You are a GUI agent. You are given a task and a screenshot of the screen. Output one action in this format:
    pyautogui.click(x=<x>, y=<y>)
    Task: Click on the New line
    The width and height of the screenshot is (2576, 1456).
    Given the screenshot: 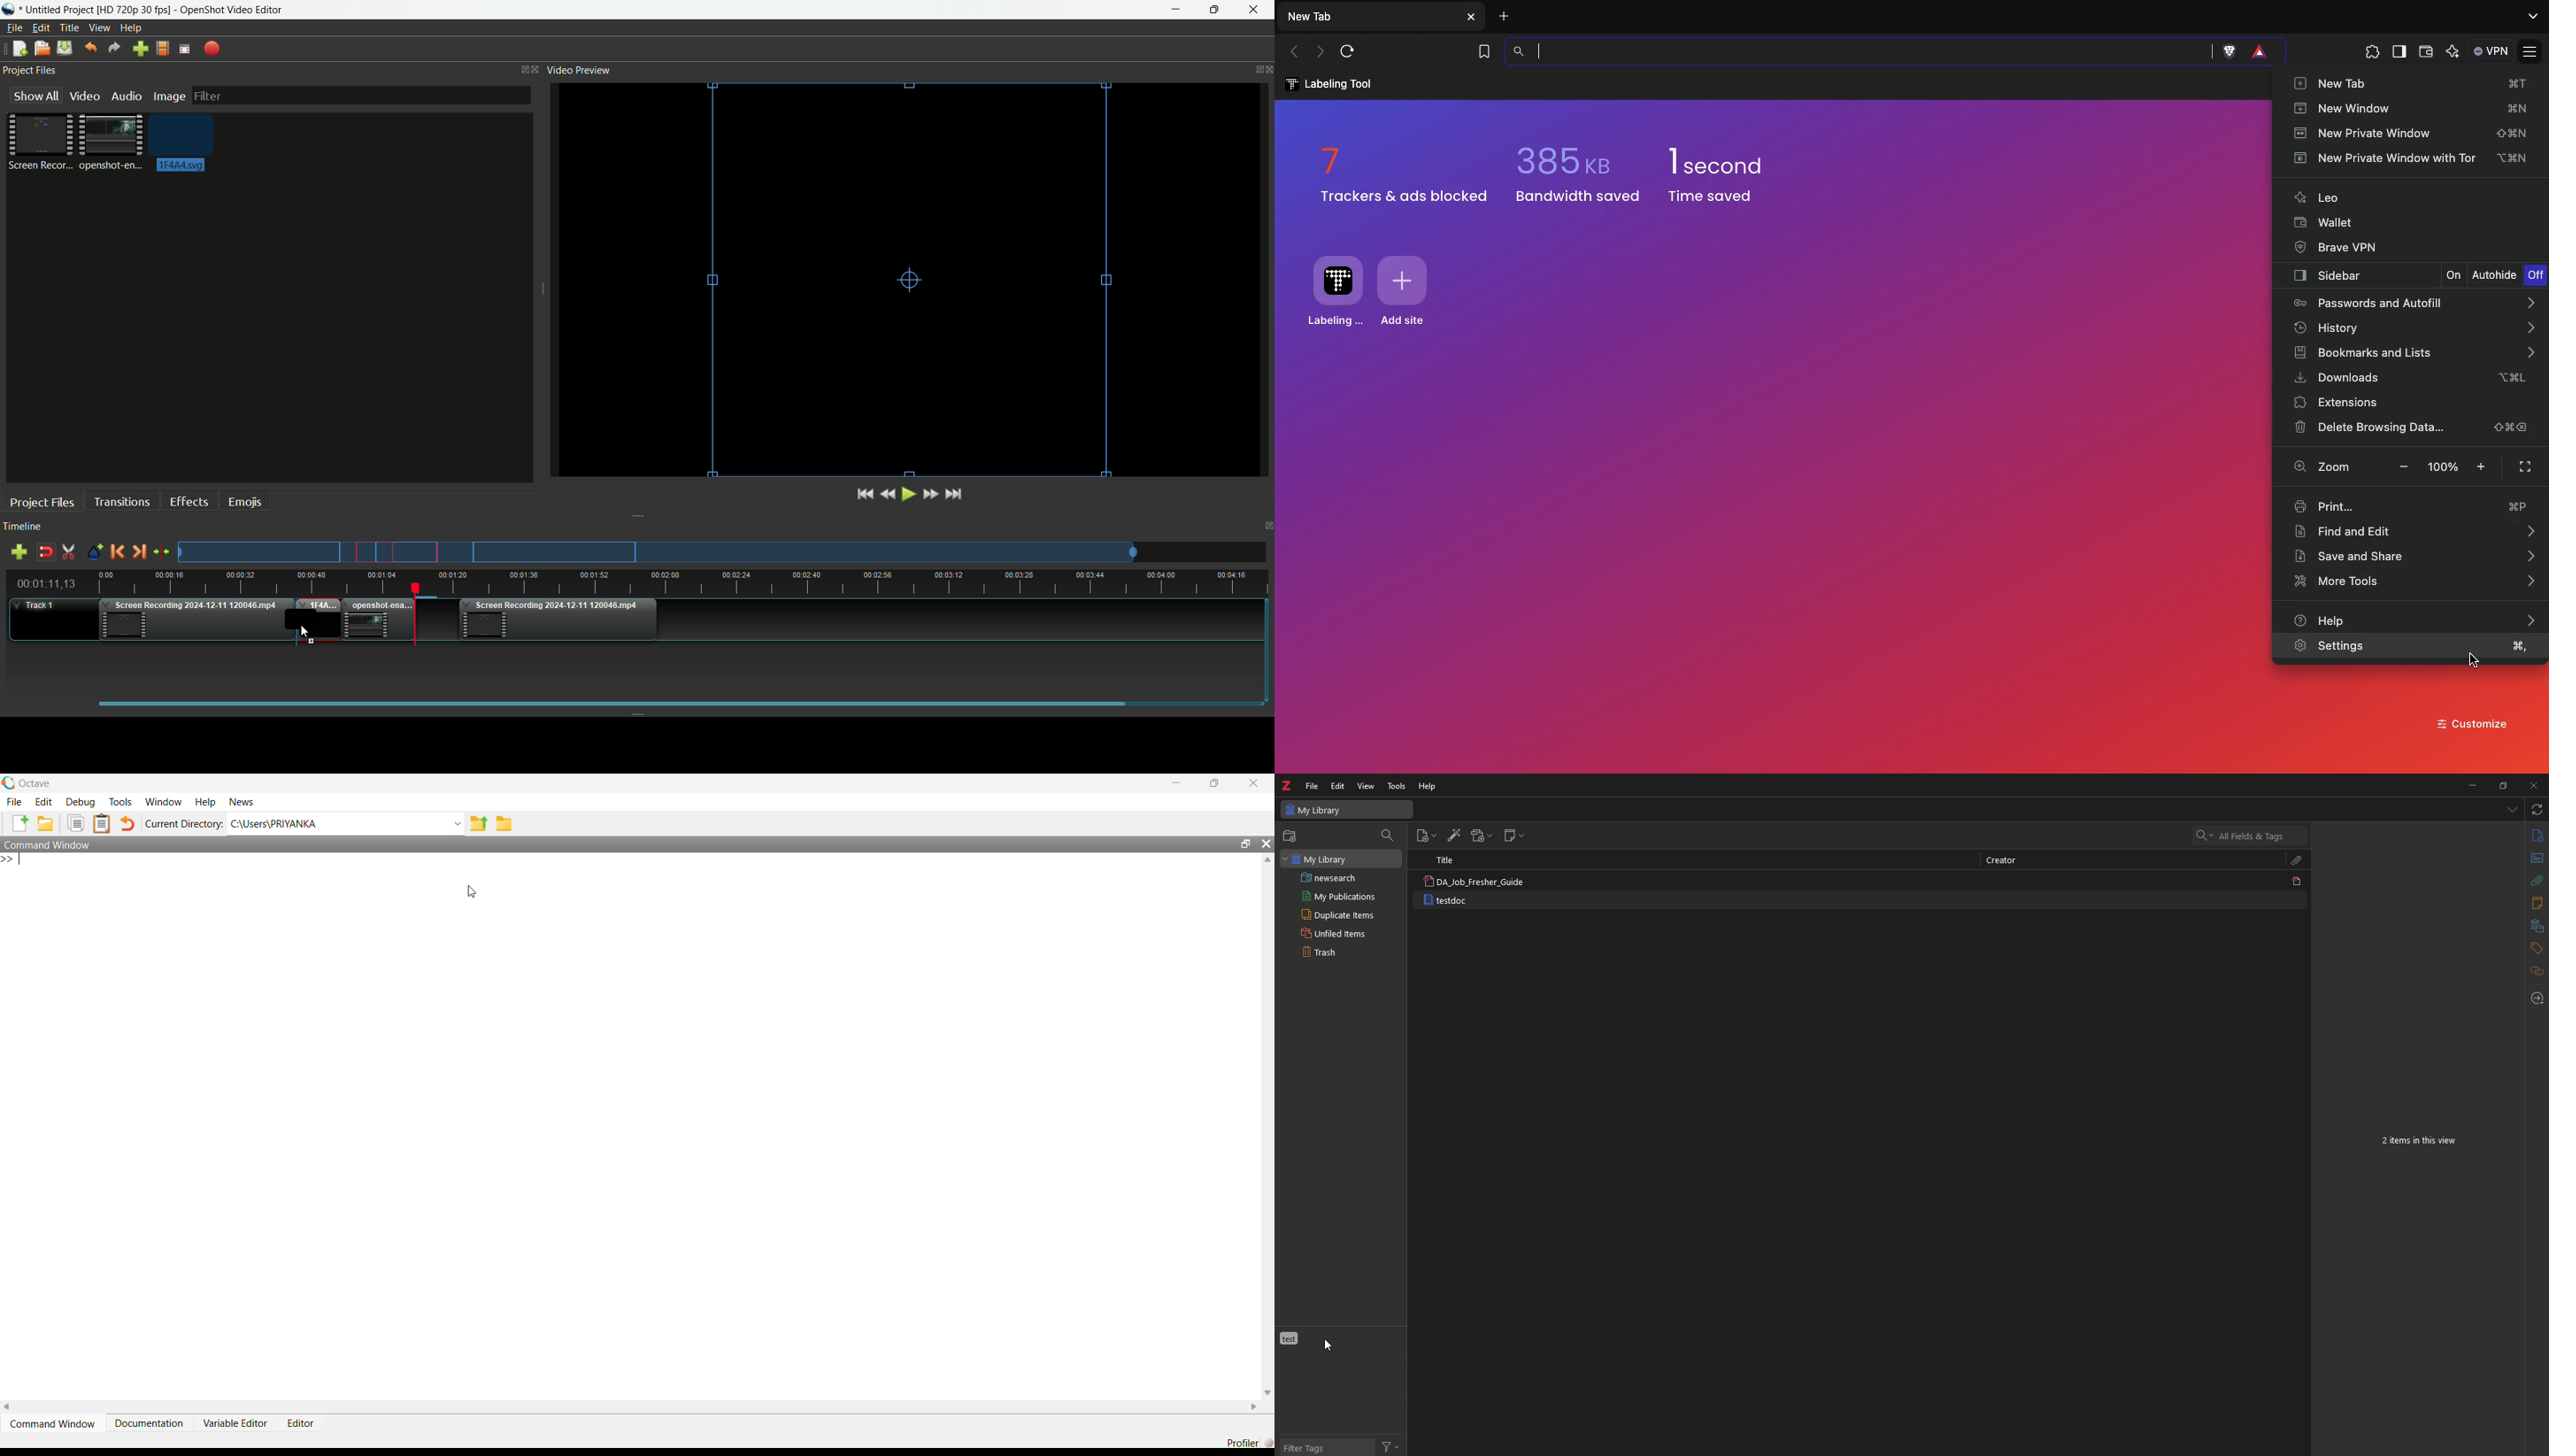 What is the action you would take?
    pyautogui.click(x=13, y=859)
    